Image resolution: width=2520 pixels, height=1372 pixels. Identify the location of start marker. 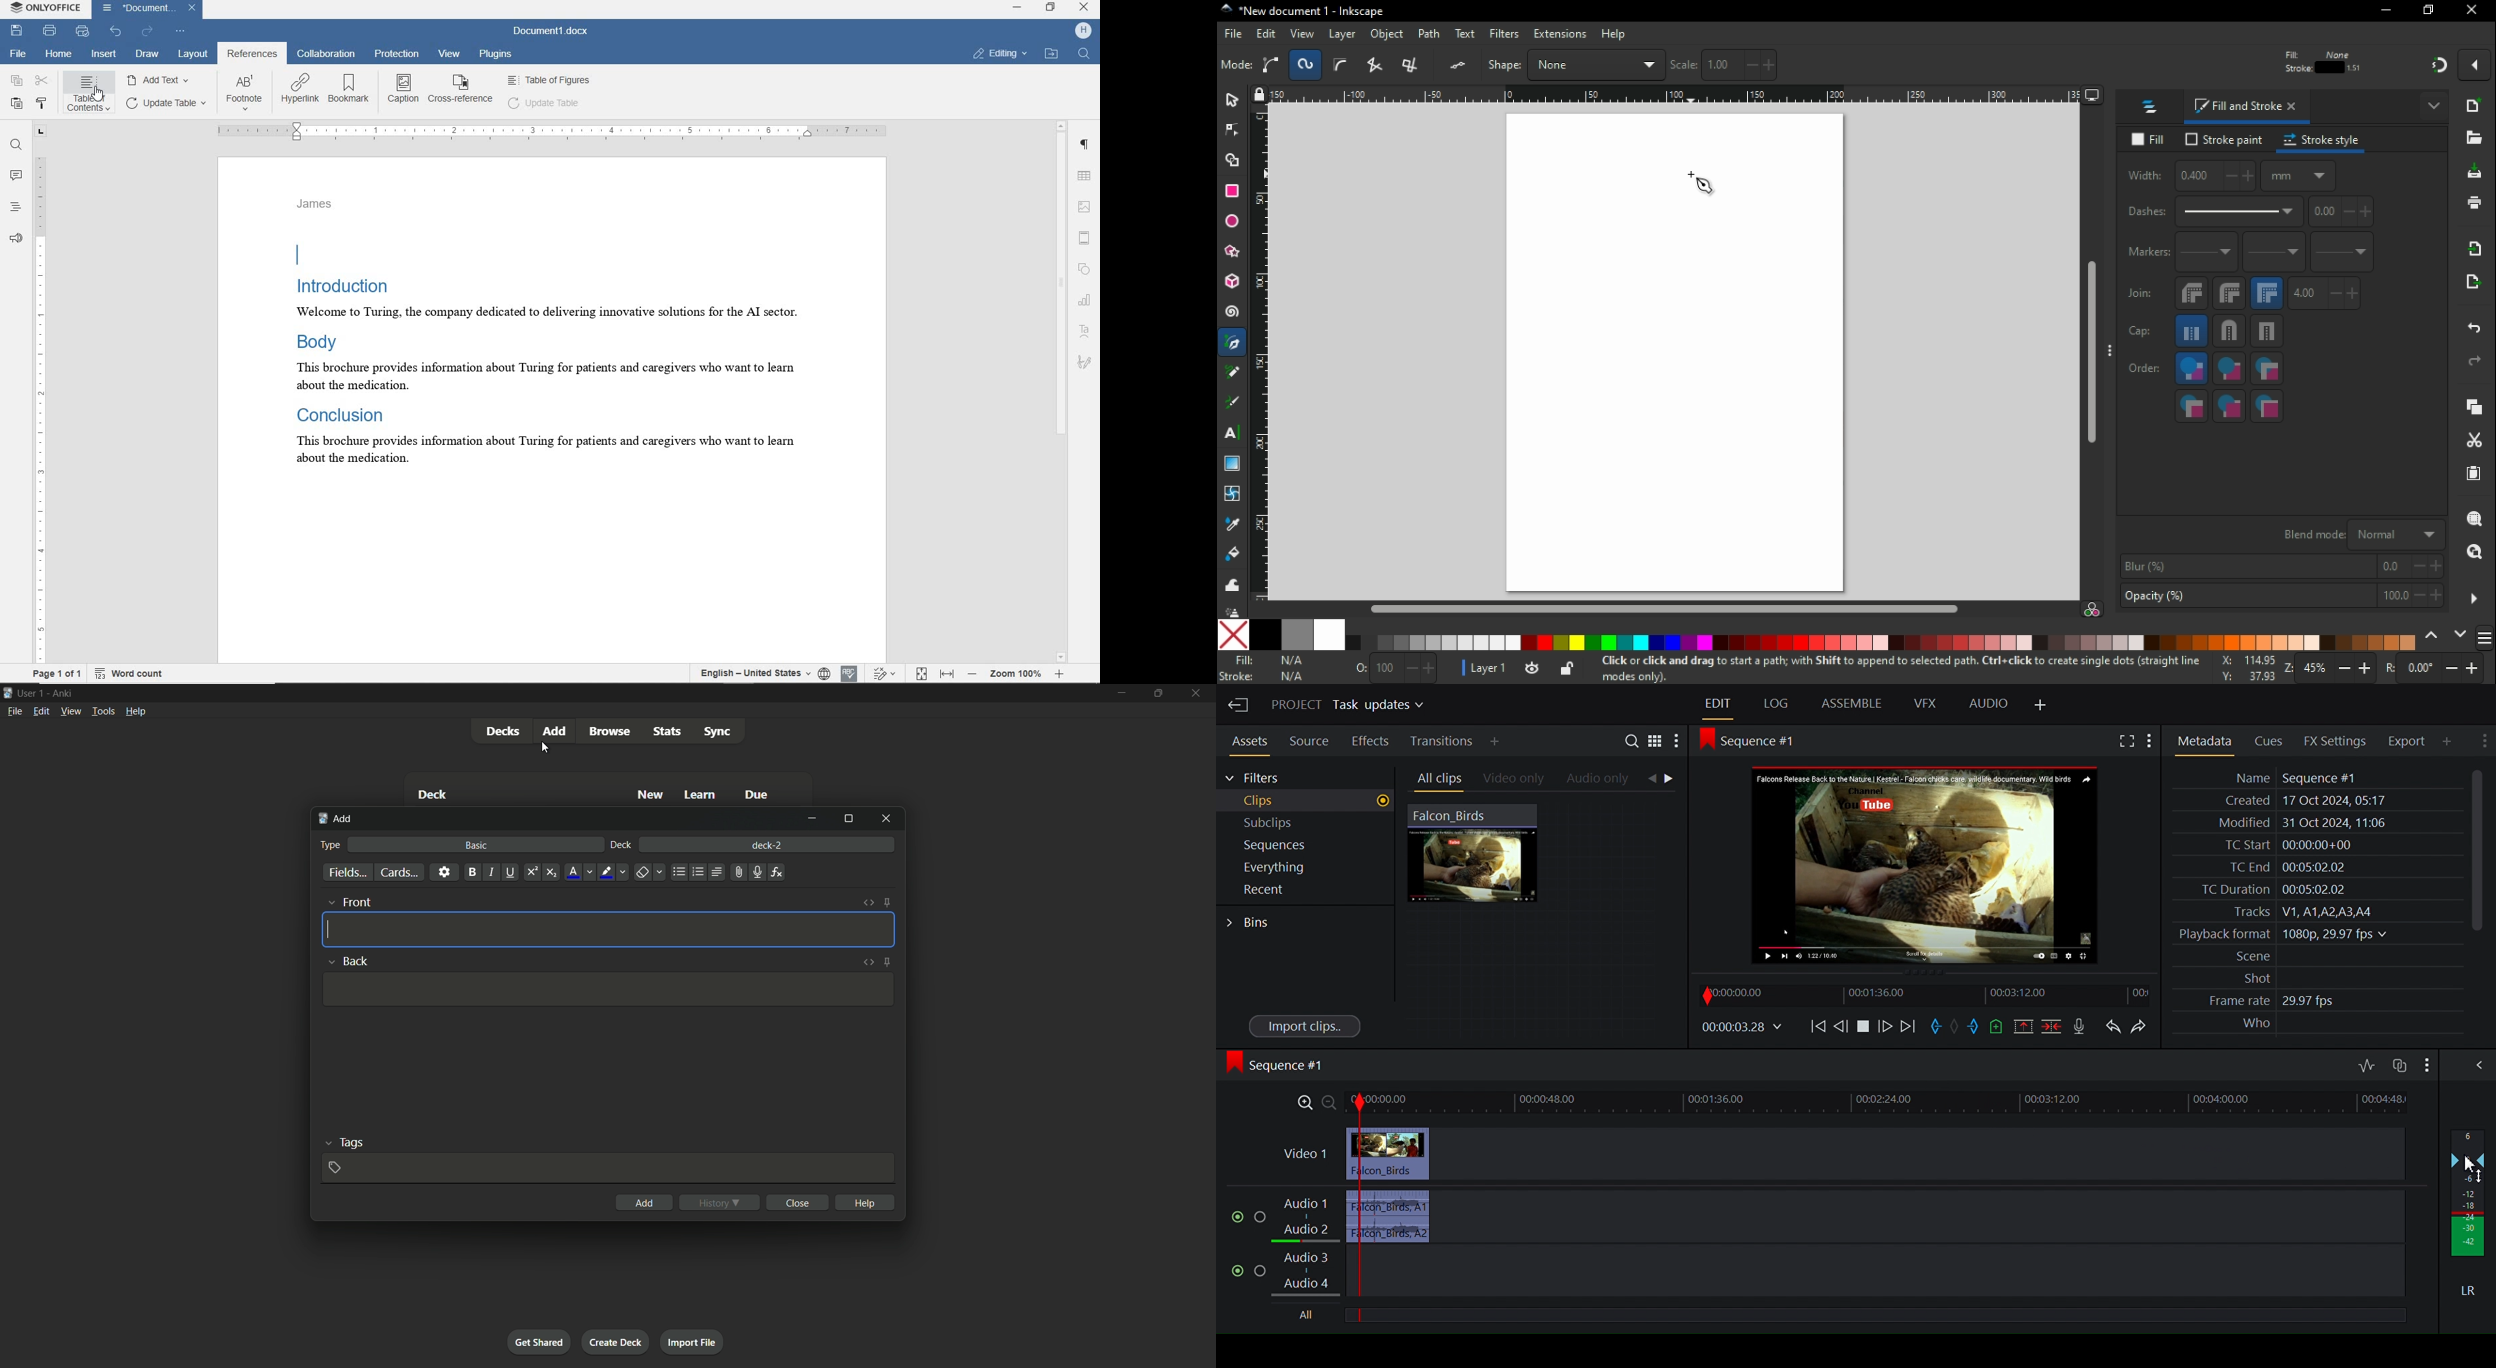
(2208, 257).